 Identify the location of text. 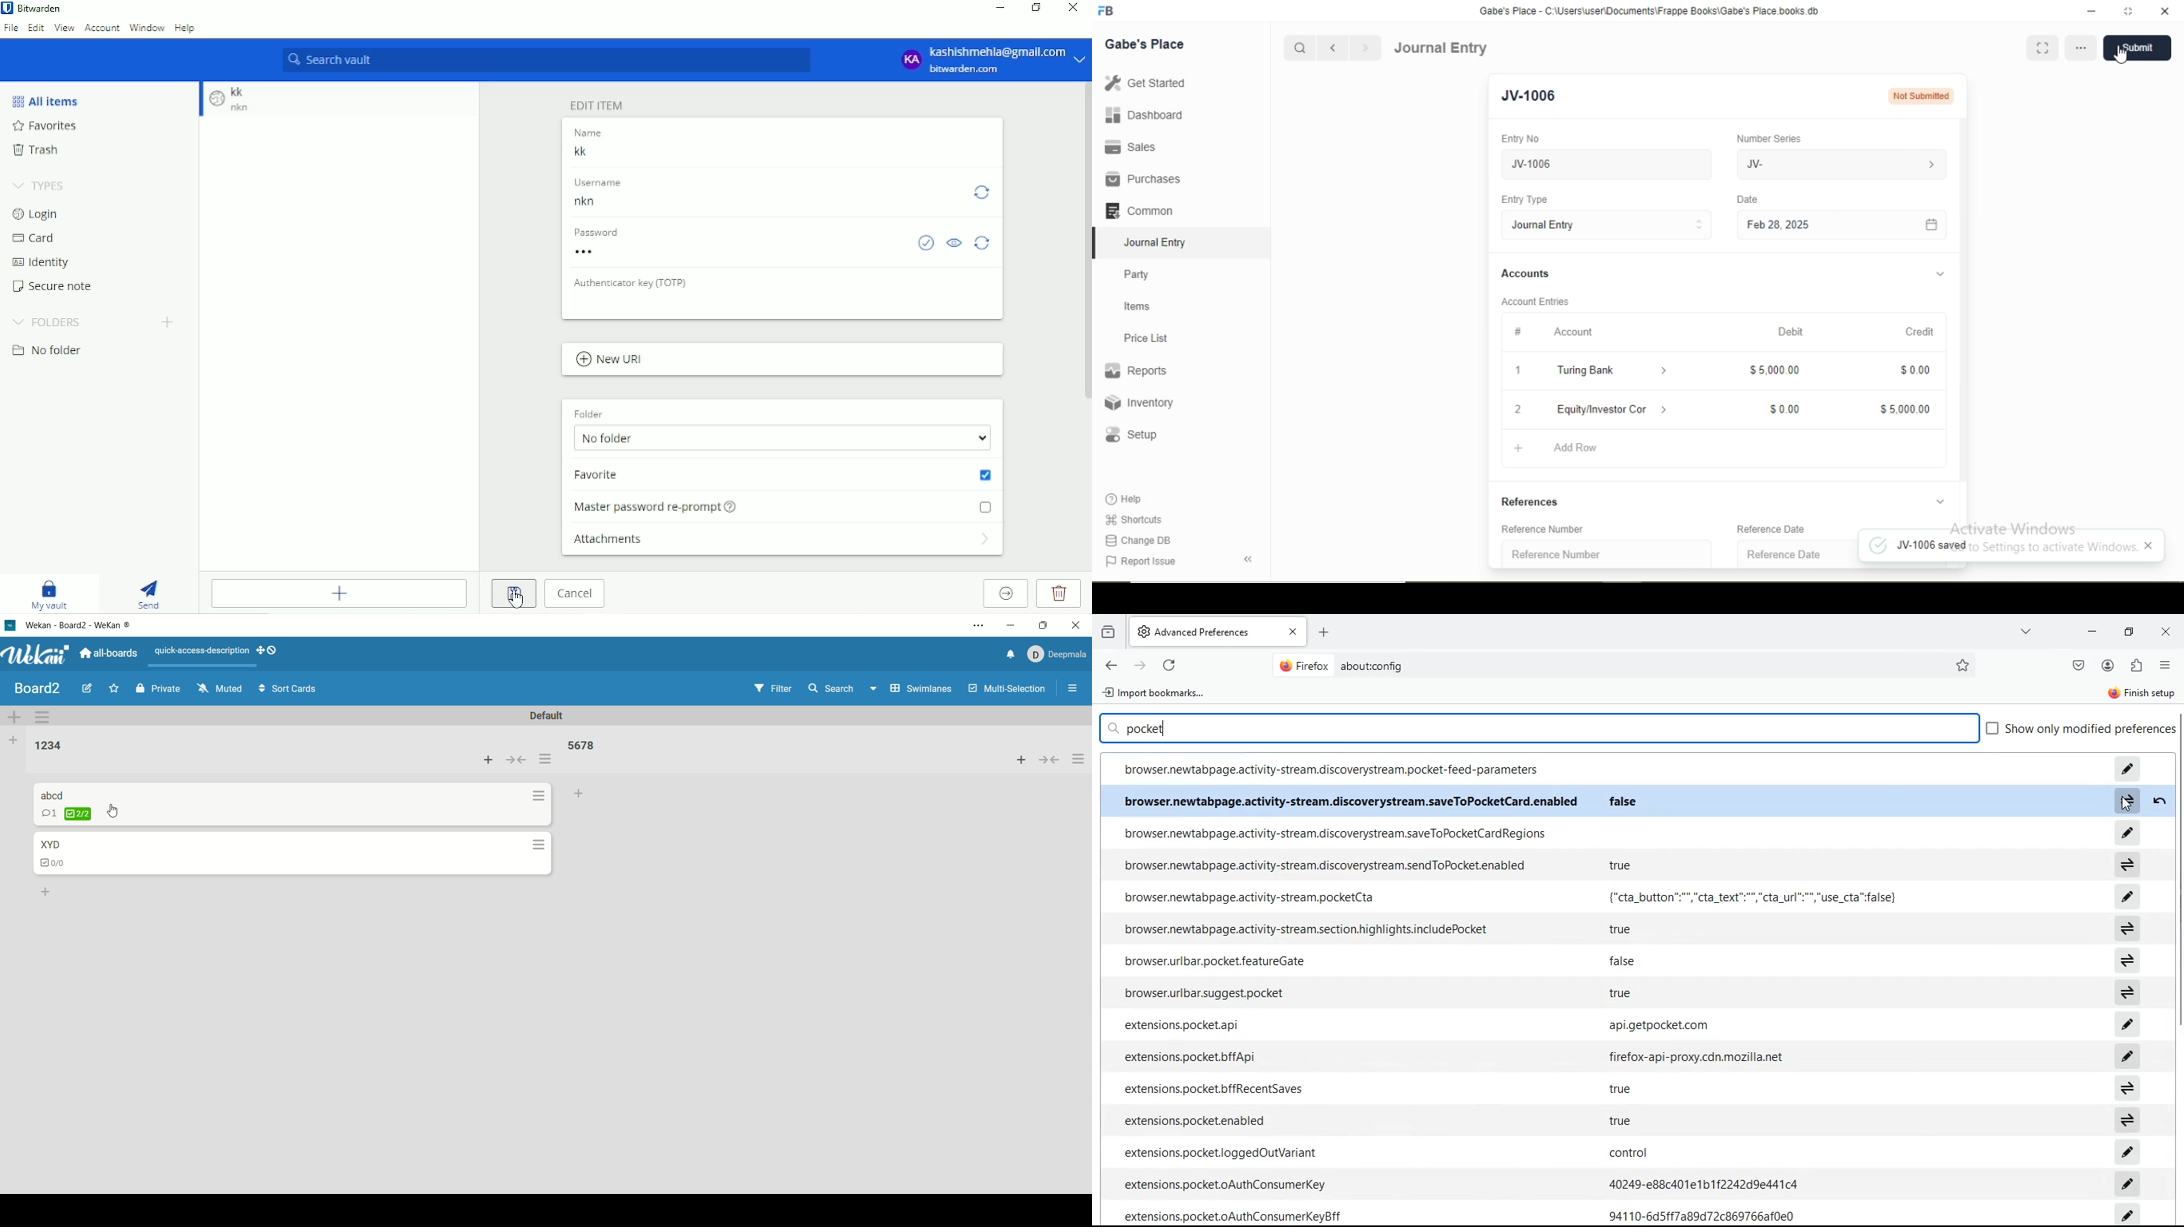
(203, 652).